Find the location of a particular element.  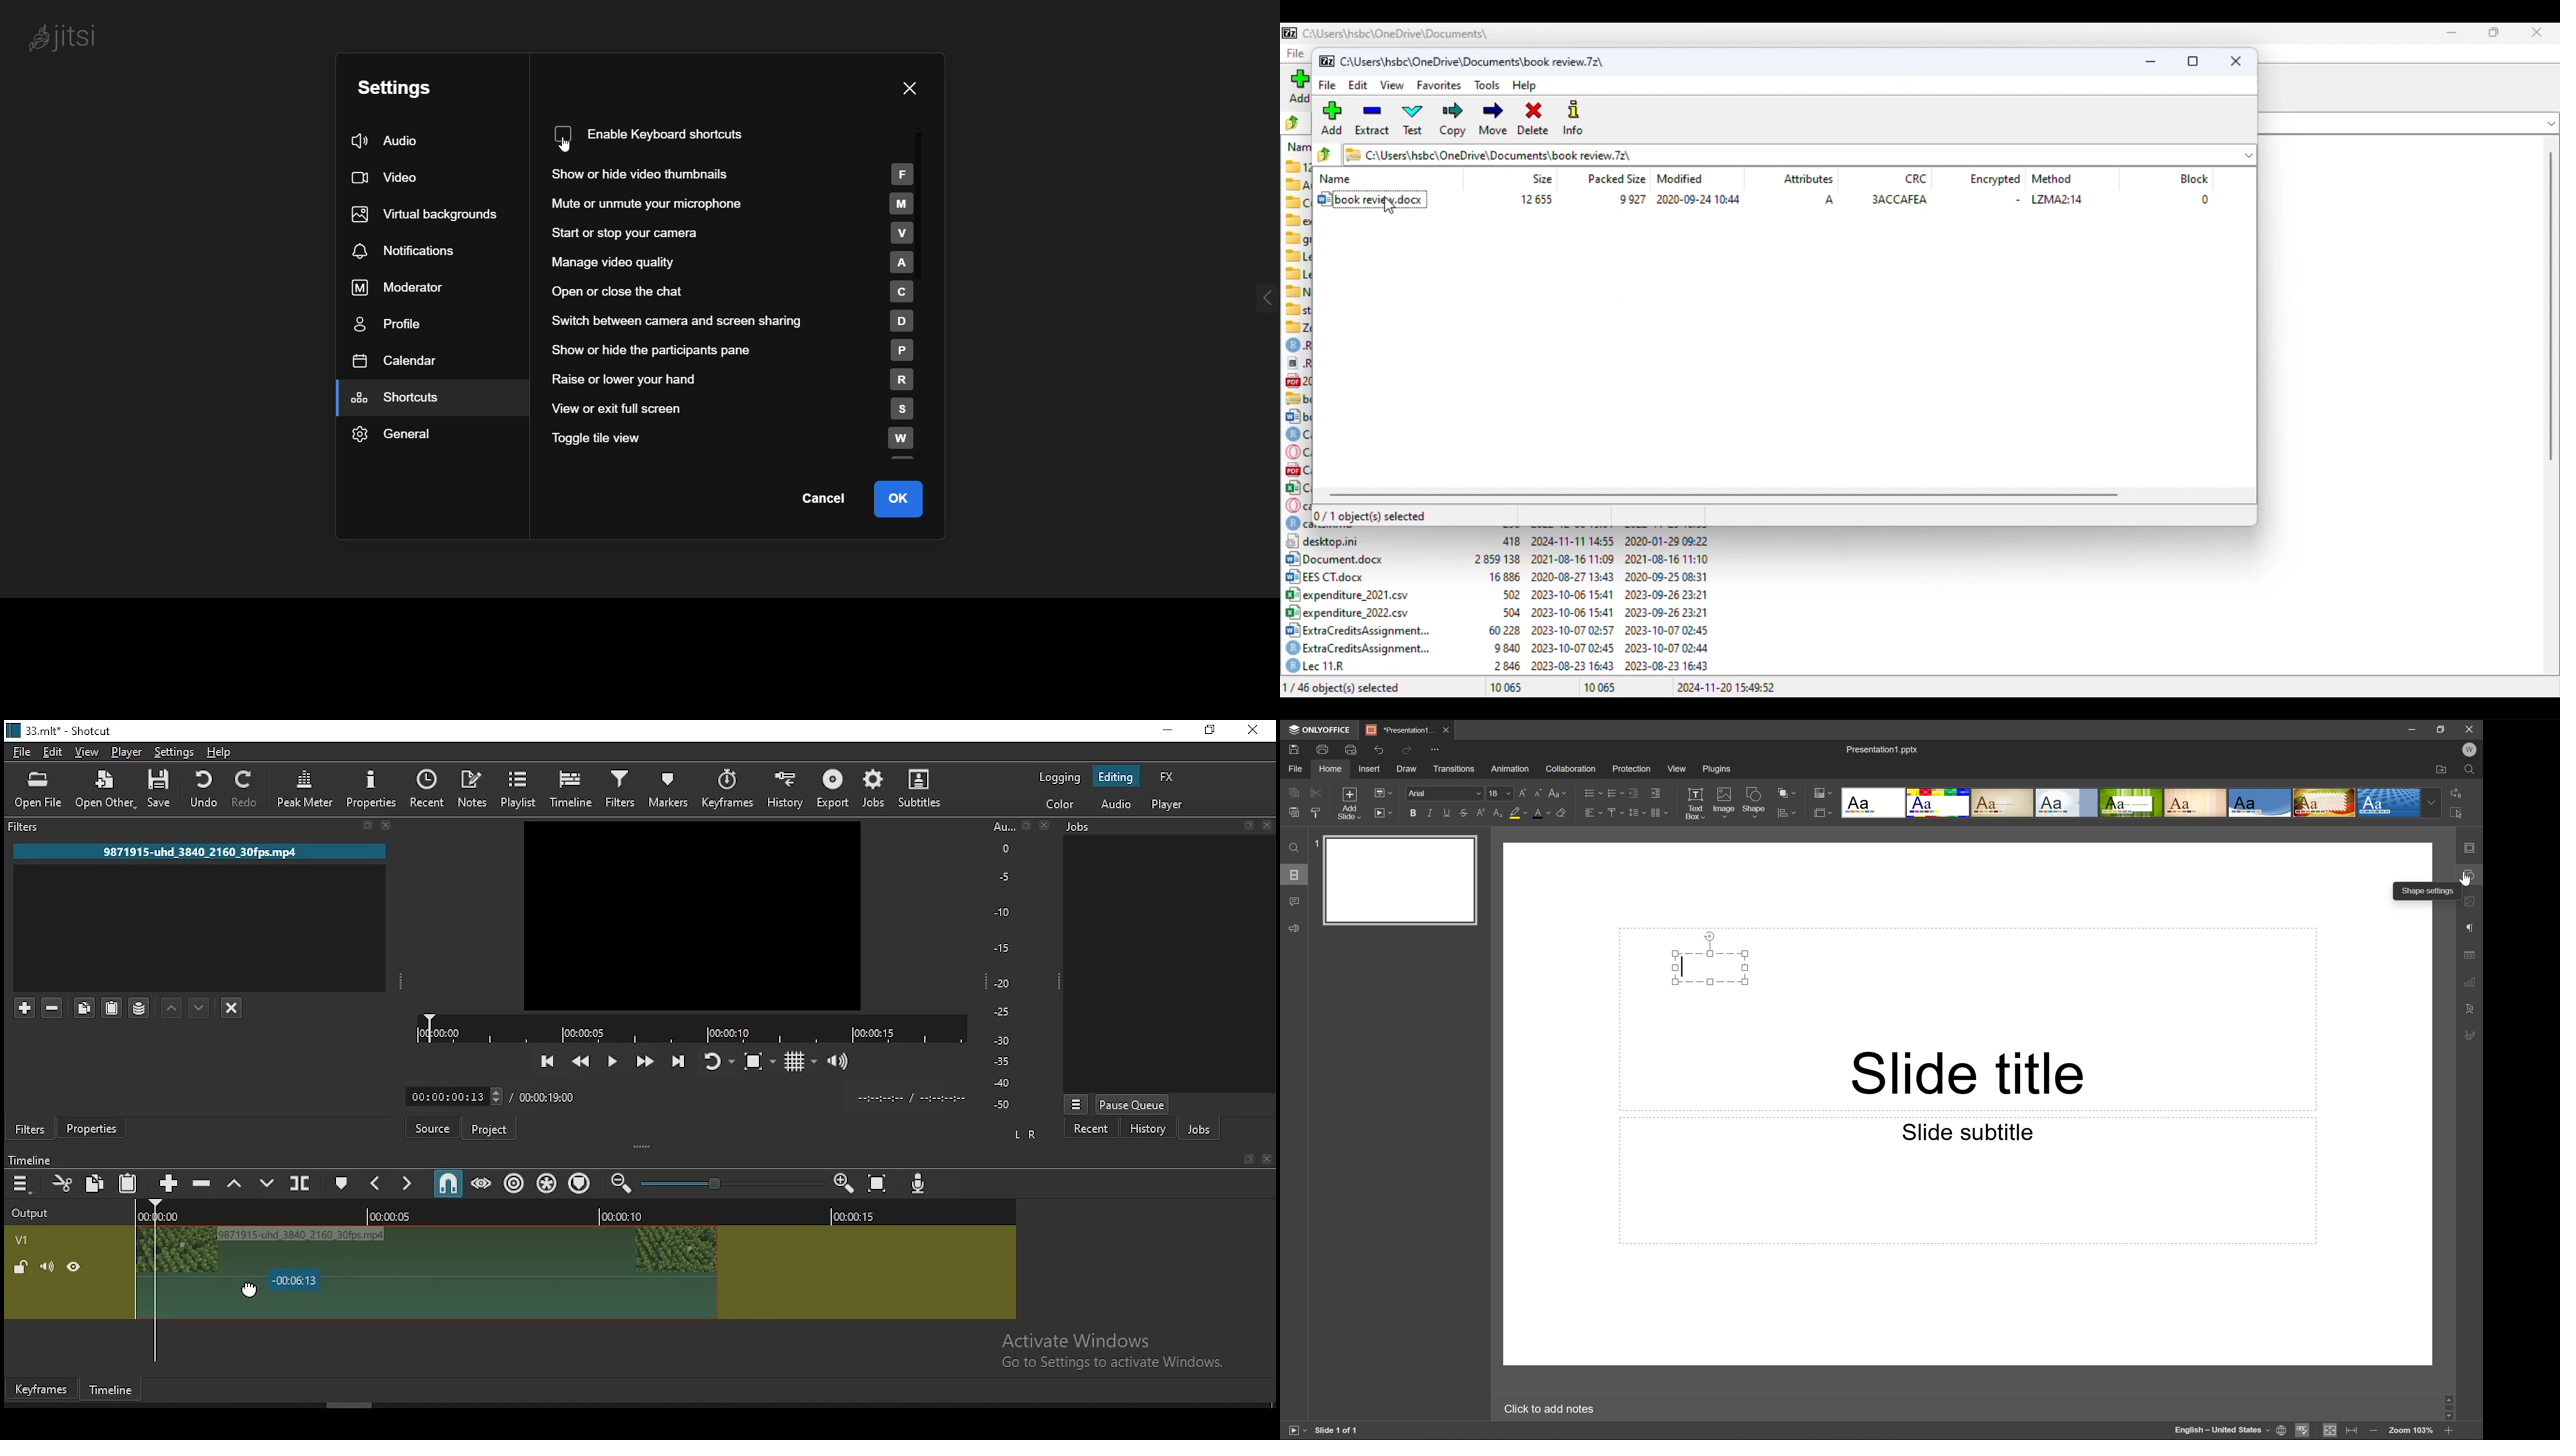

info is located at coordinates (1573, 120).